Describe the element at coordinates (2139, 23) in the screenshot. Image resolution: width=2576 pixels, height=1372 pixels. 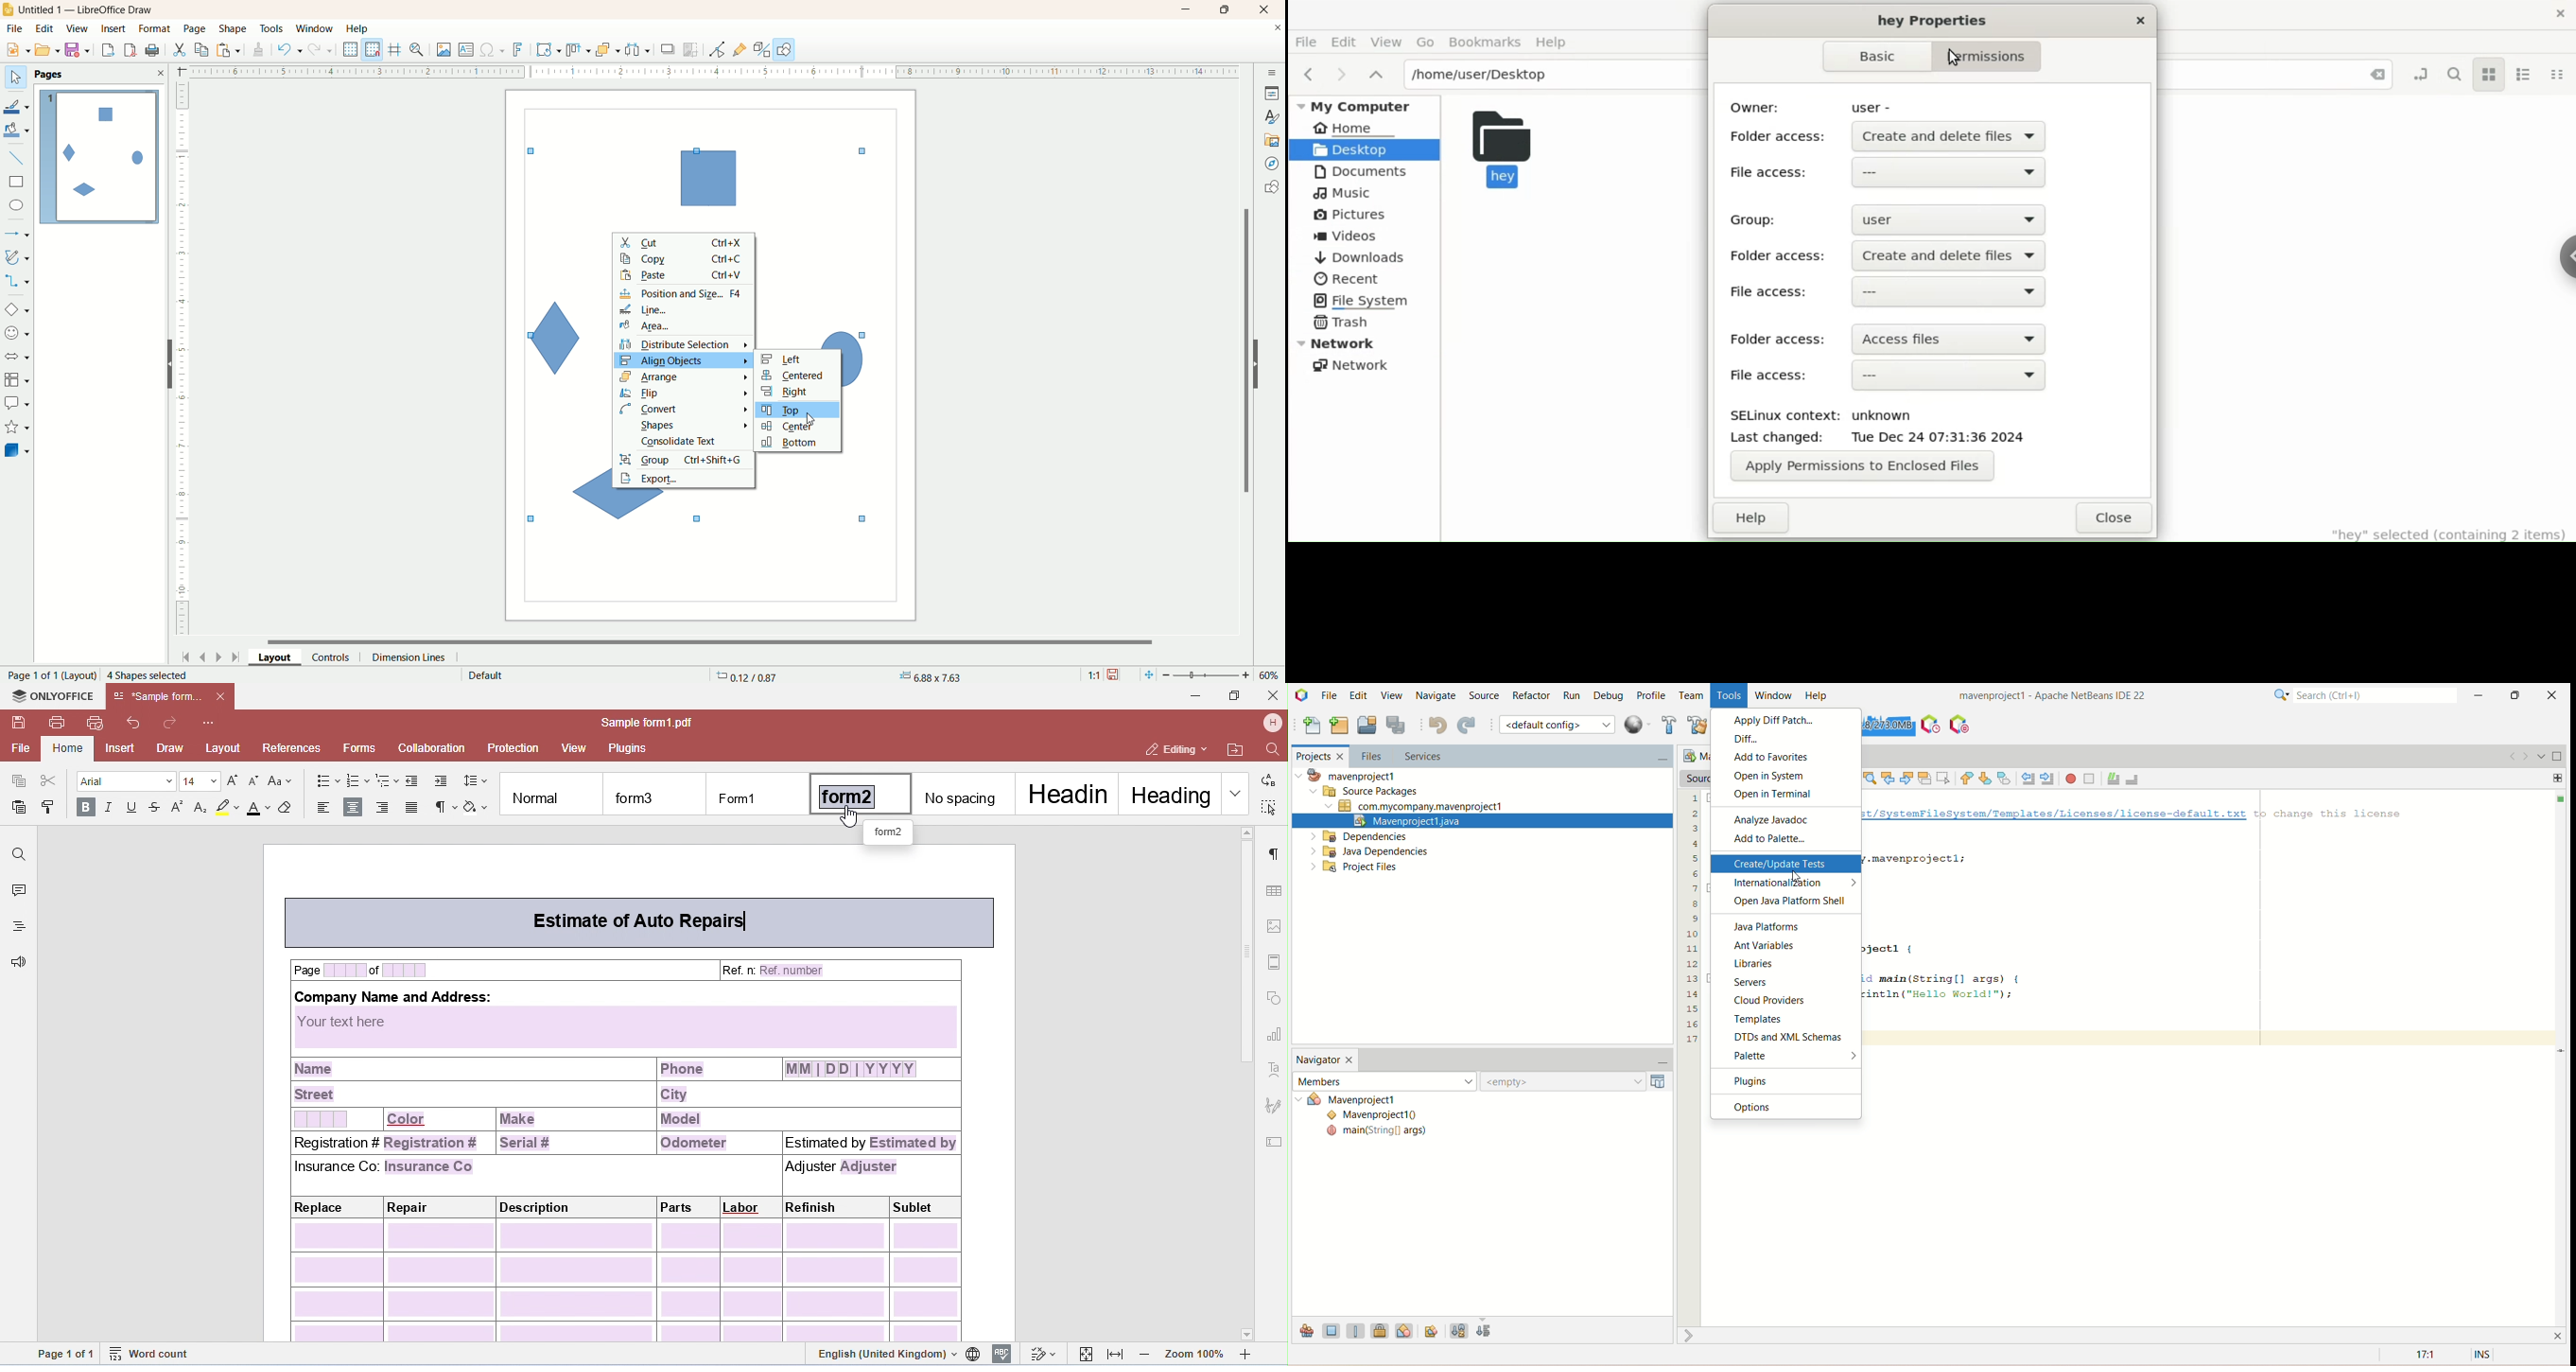
I see `Close` at that location.